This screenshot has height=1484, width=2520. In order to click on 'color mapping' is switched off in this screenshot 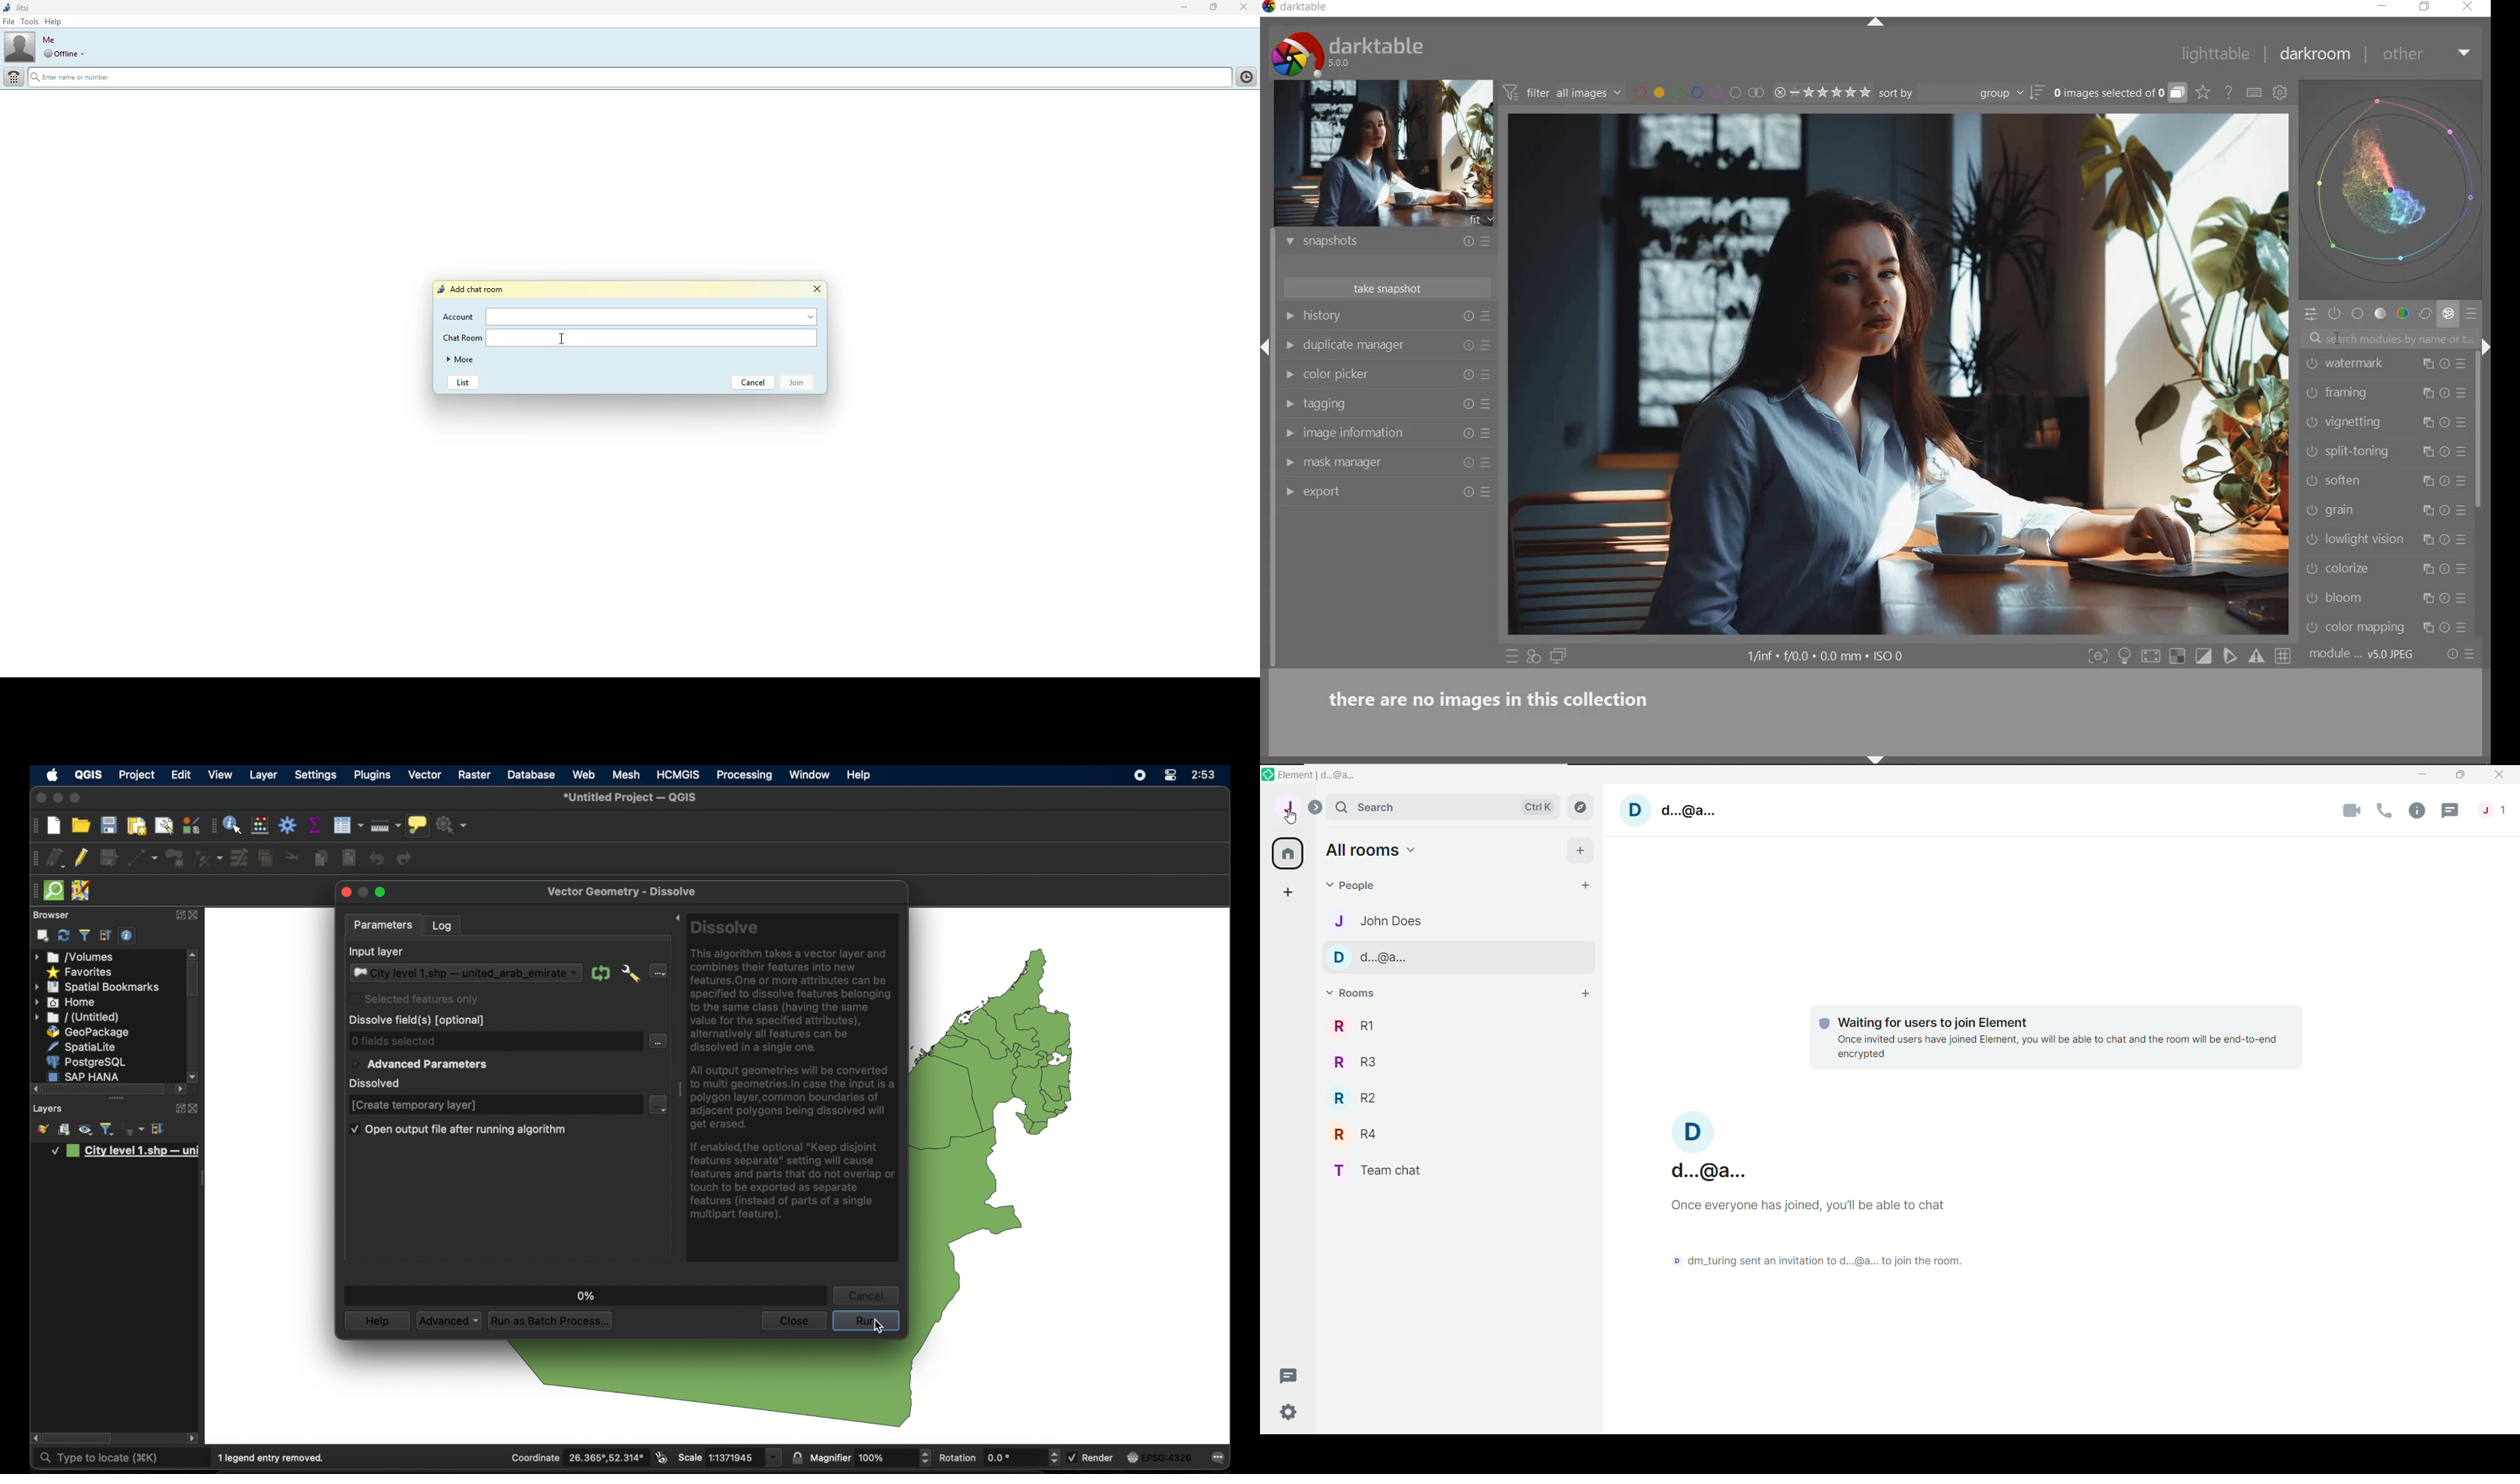, I will do `click(2312, 627)`.